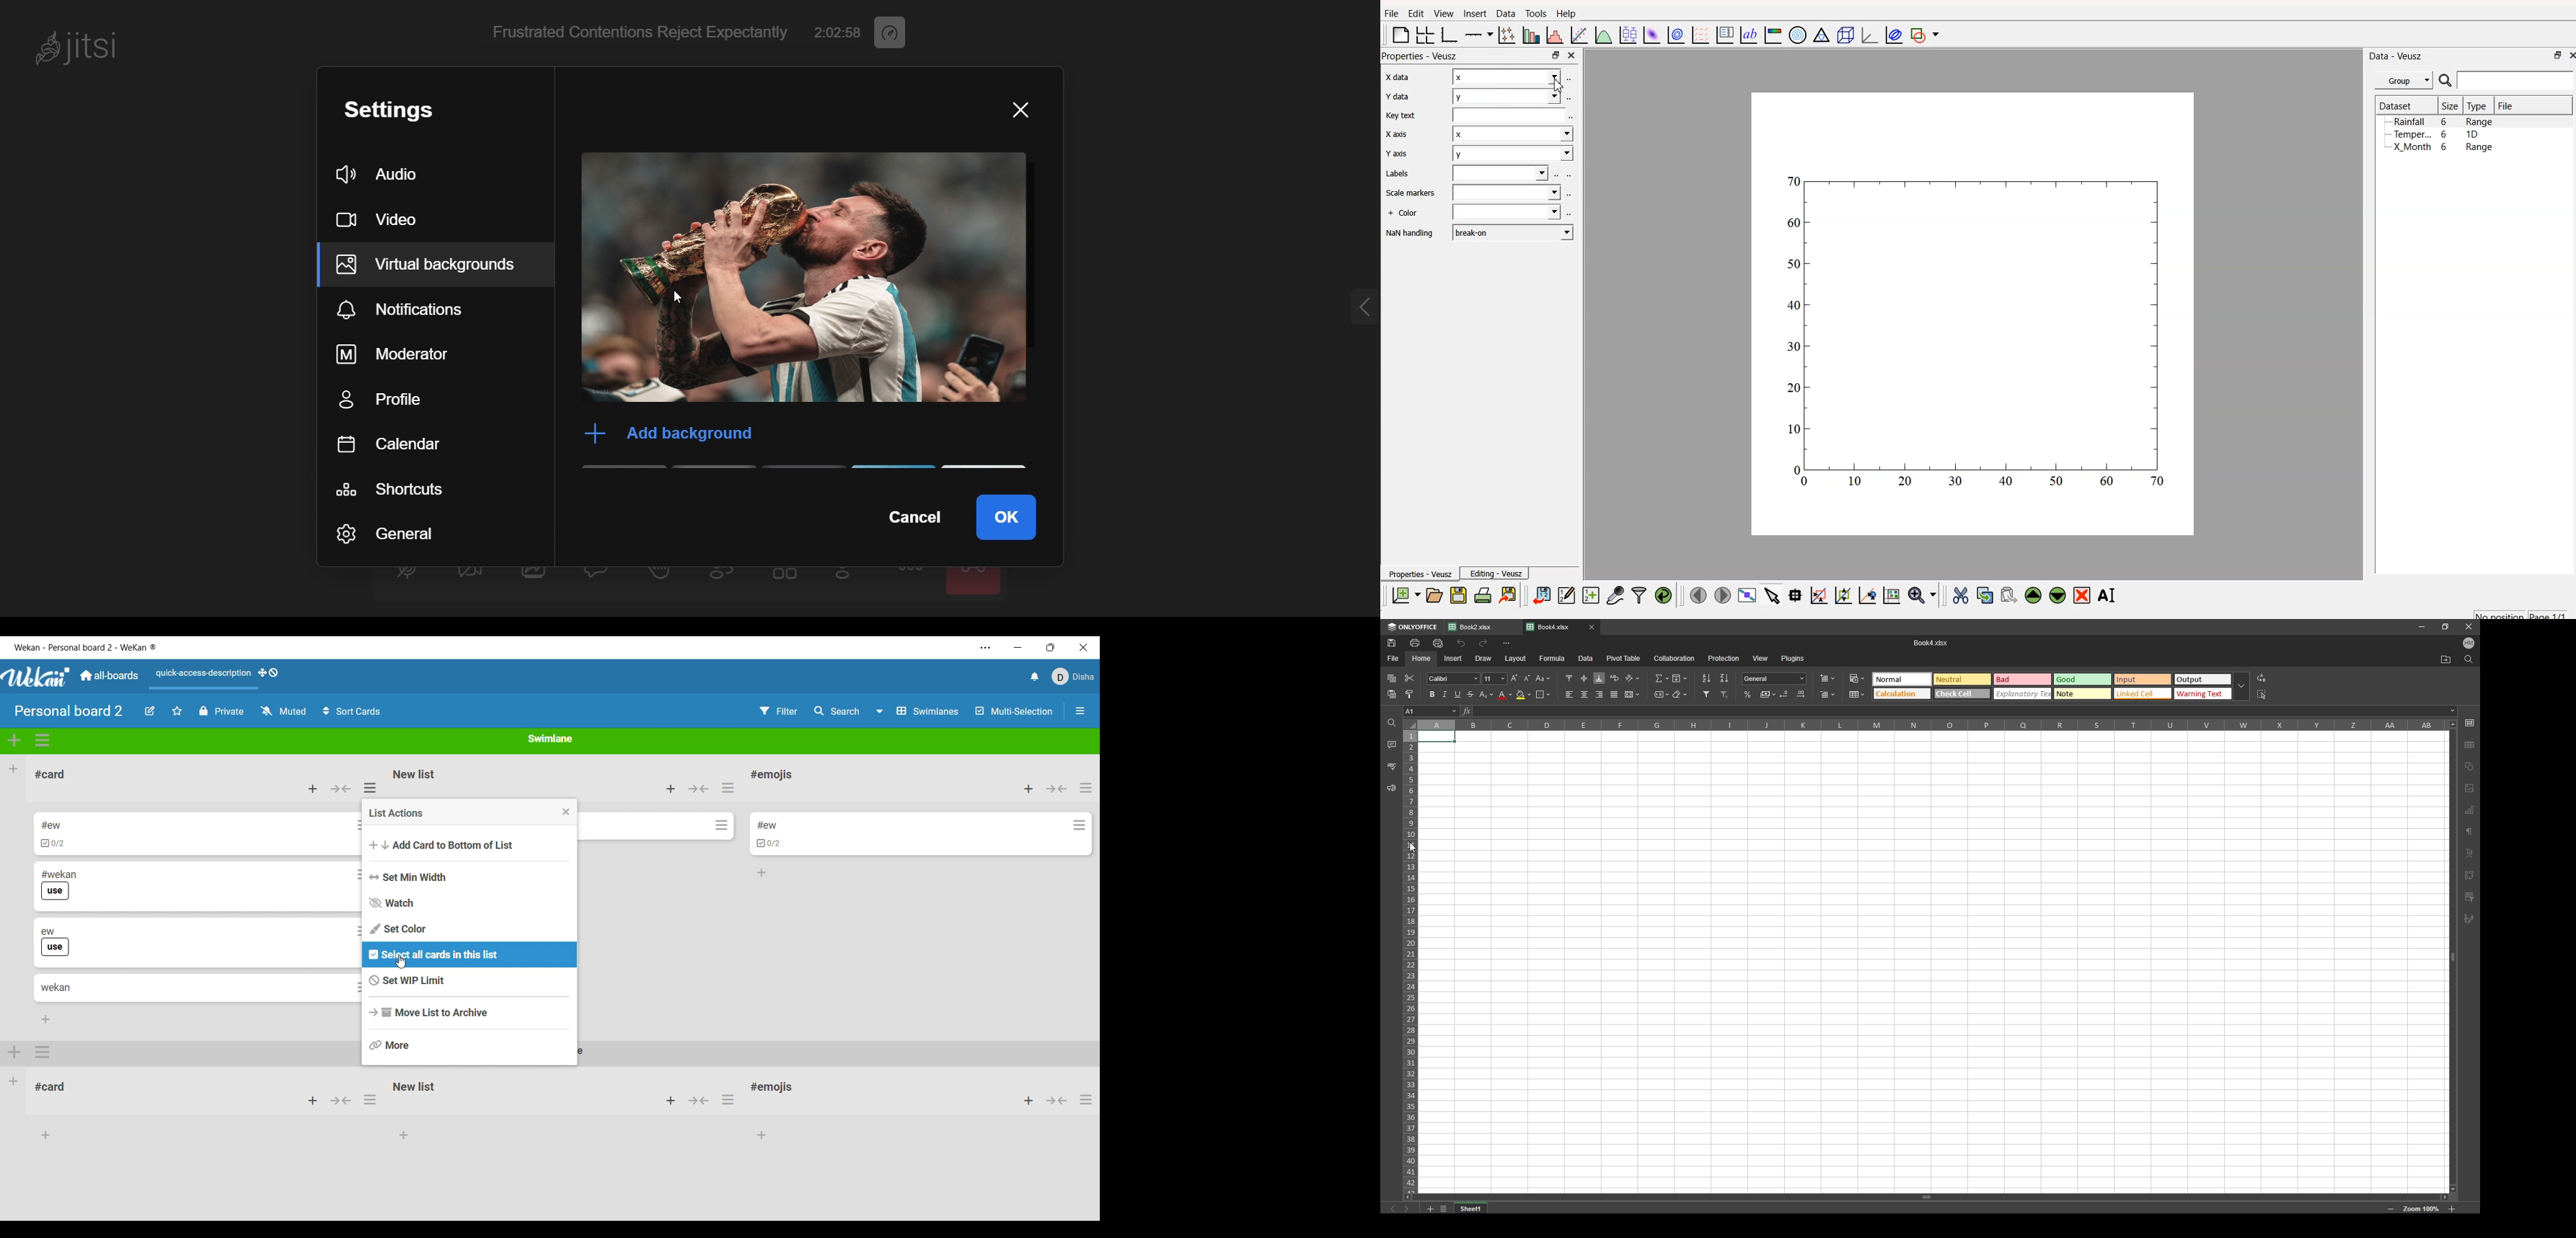  Describe the element at coordinates (1006, 513) in the screenshot. I see `ok` at that location.